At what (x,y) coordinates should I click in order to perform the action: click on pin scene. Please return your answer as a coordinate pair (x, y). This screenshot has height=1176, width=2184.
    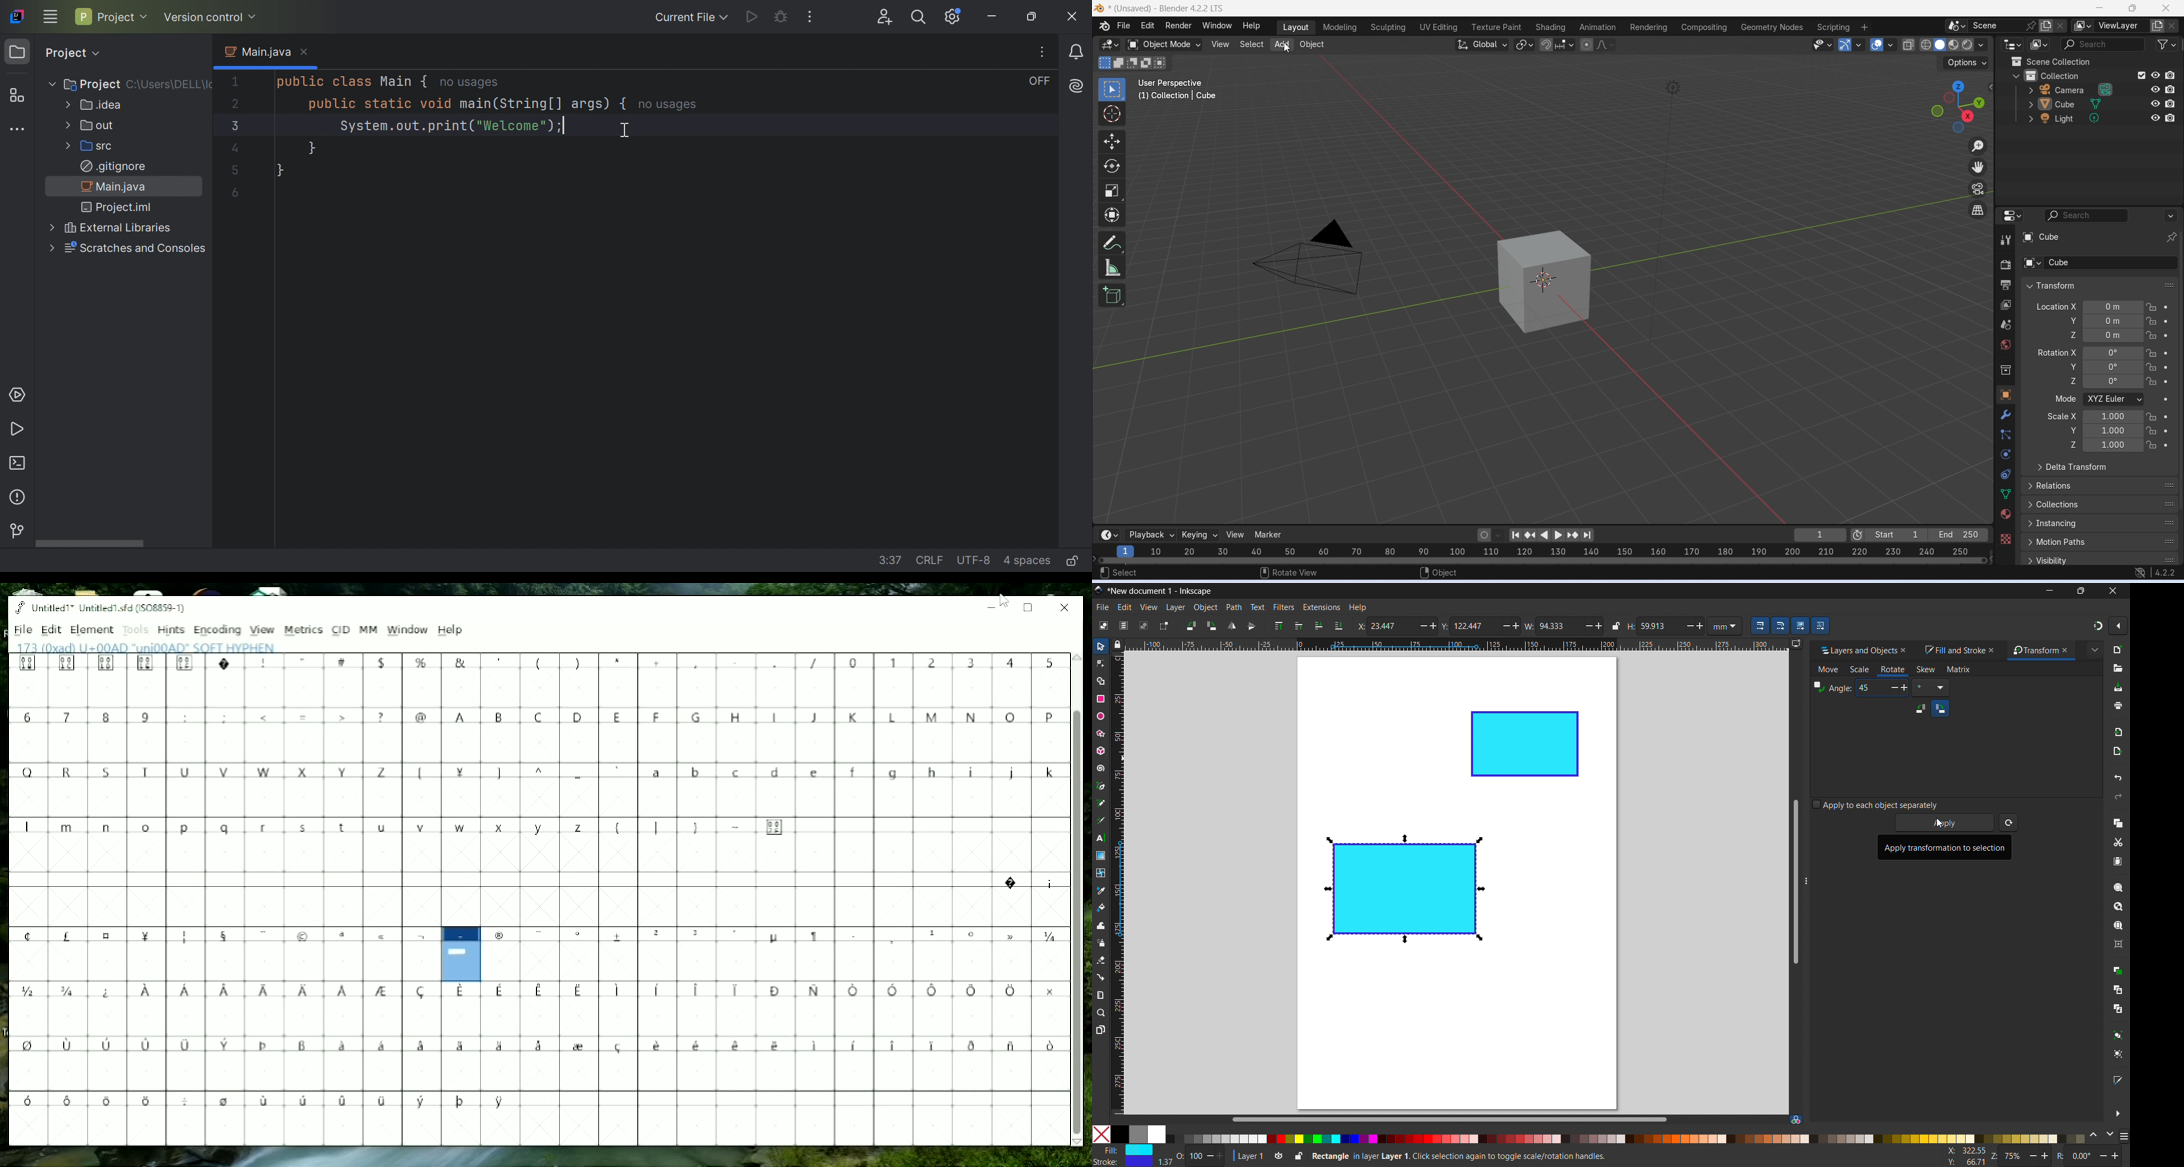
    Looking at the image, I should click on (2032, 26).